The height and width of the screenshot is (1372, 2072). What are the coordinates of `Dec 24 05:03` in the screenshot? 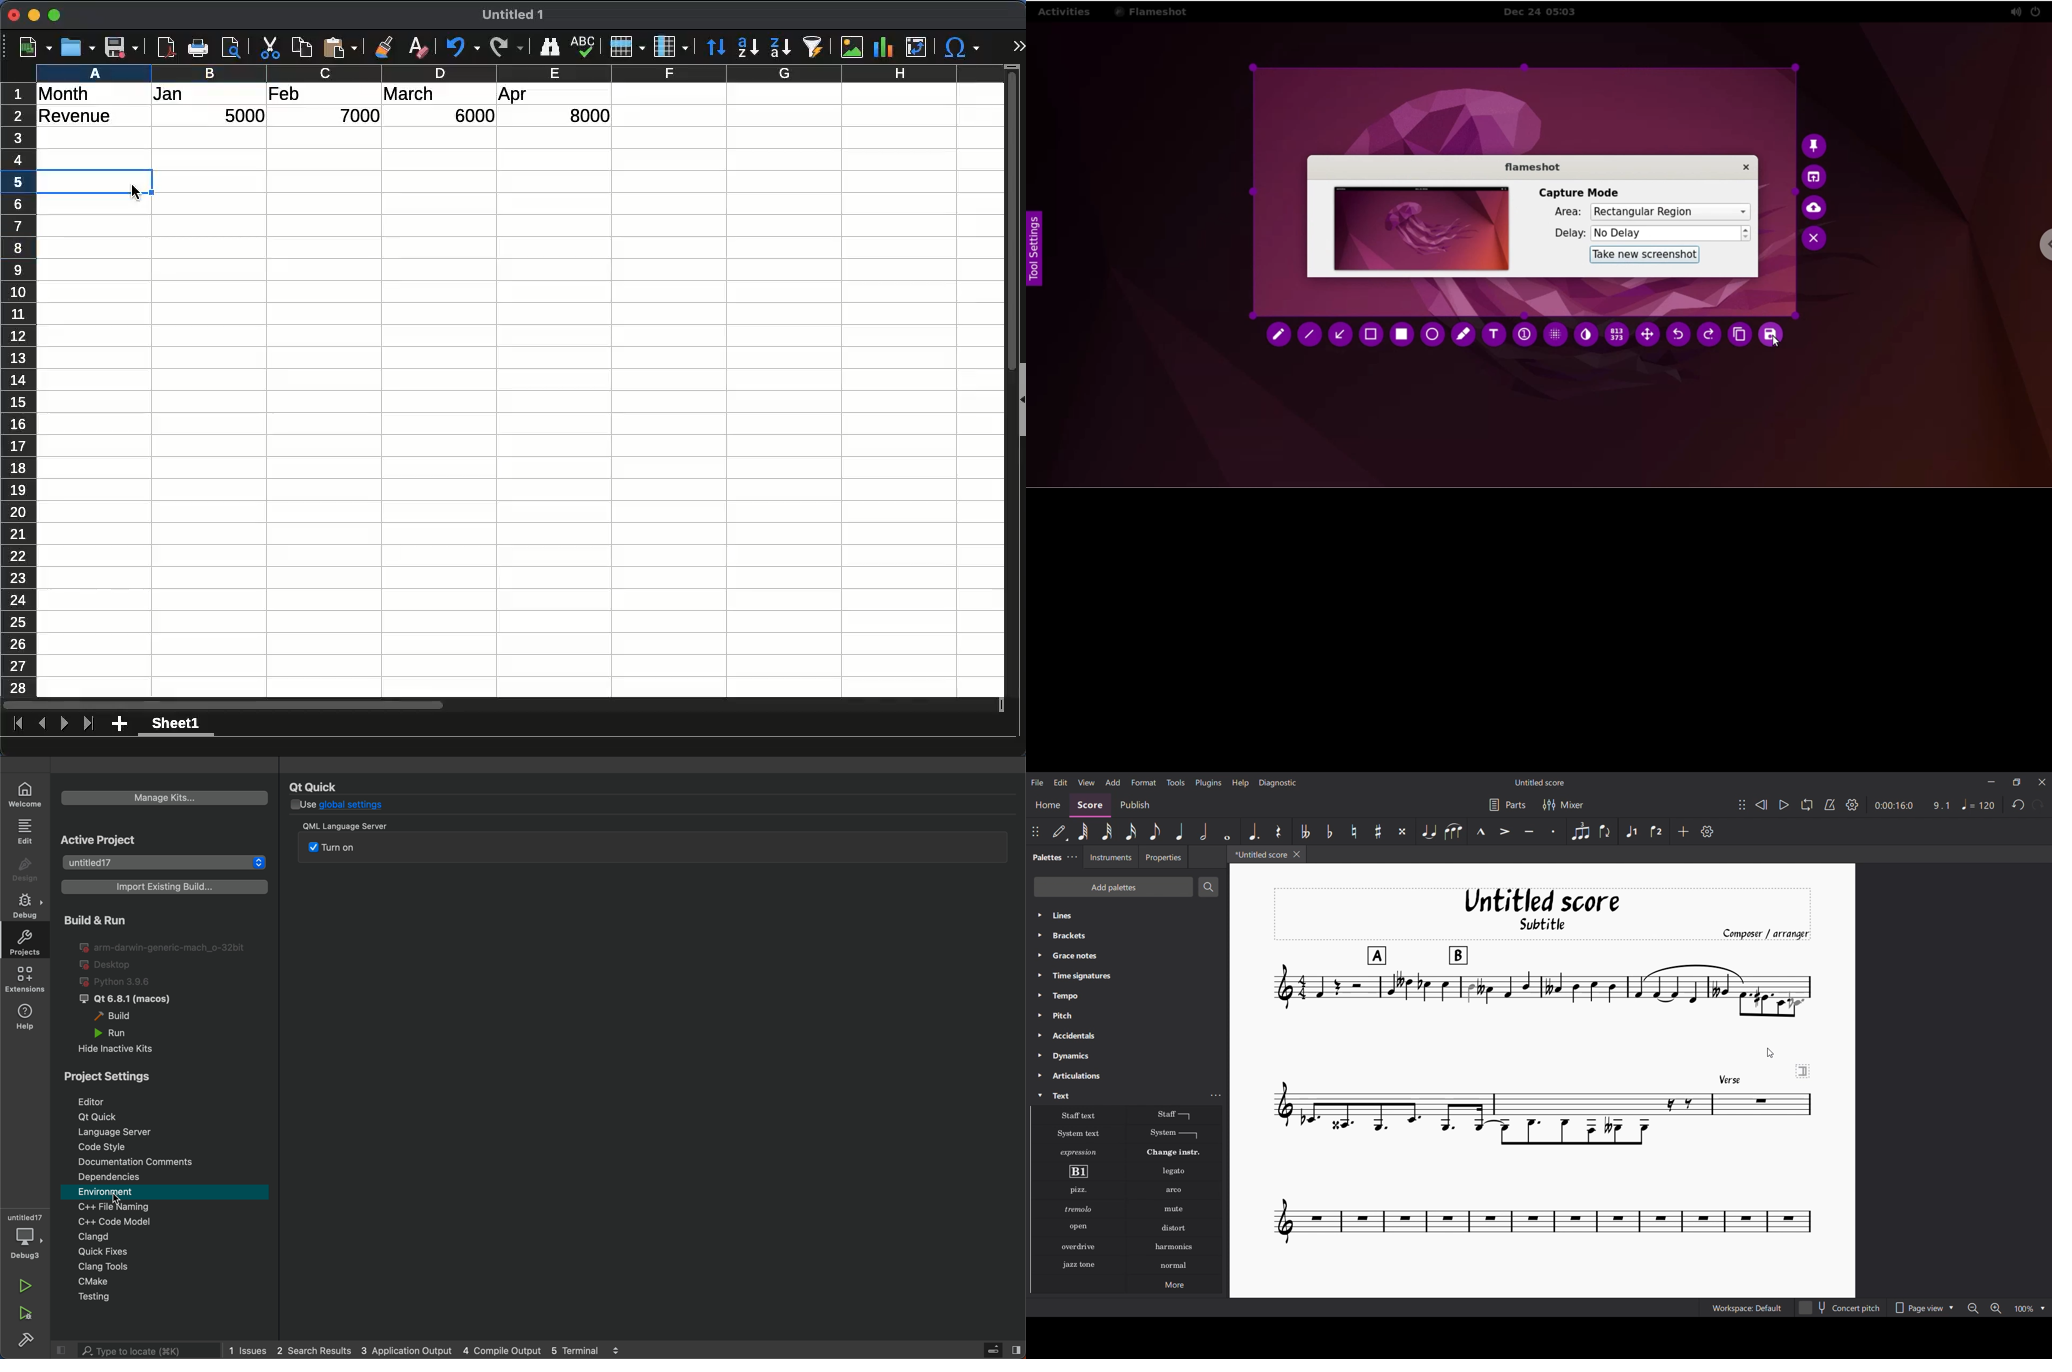 It's located at (1544, 12).